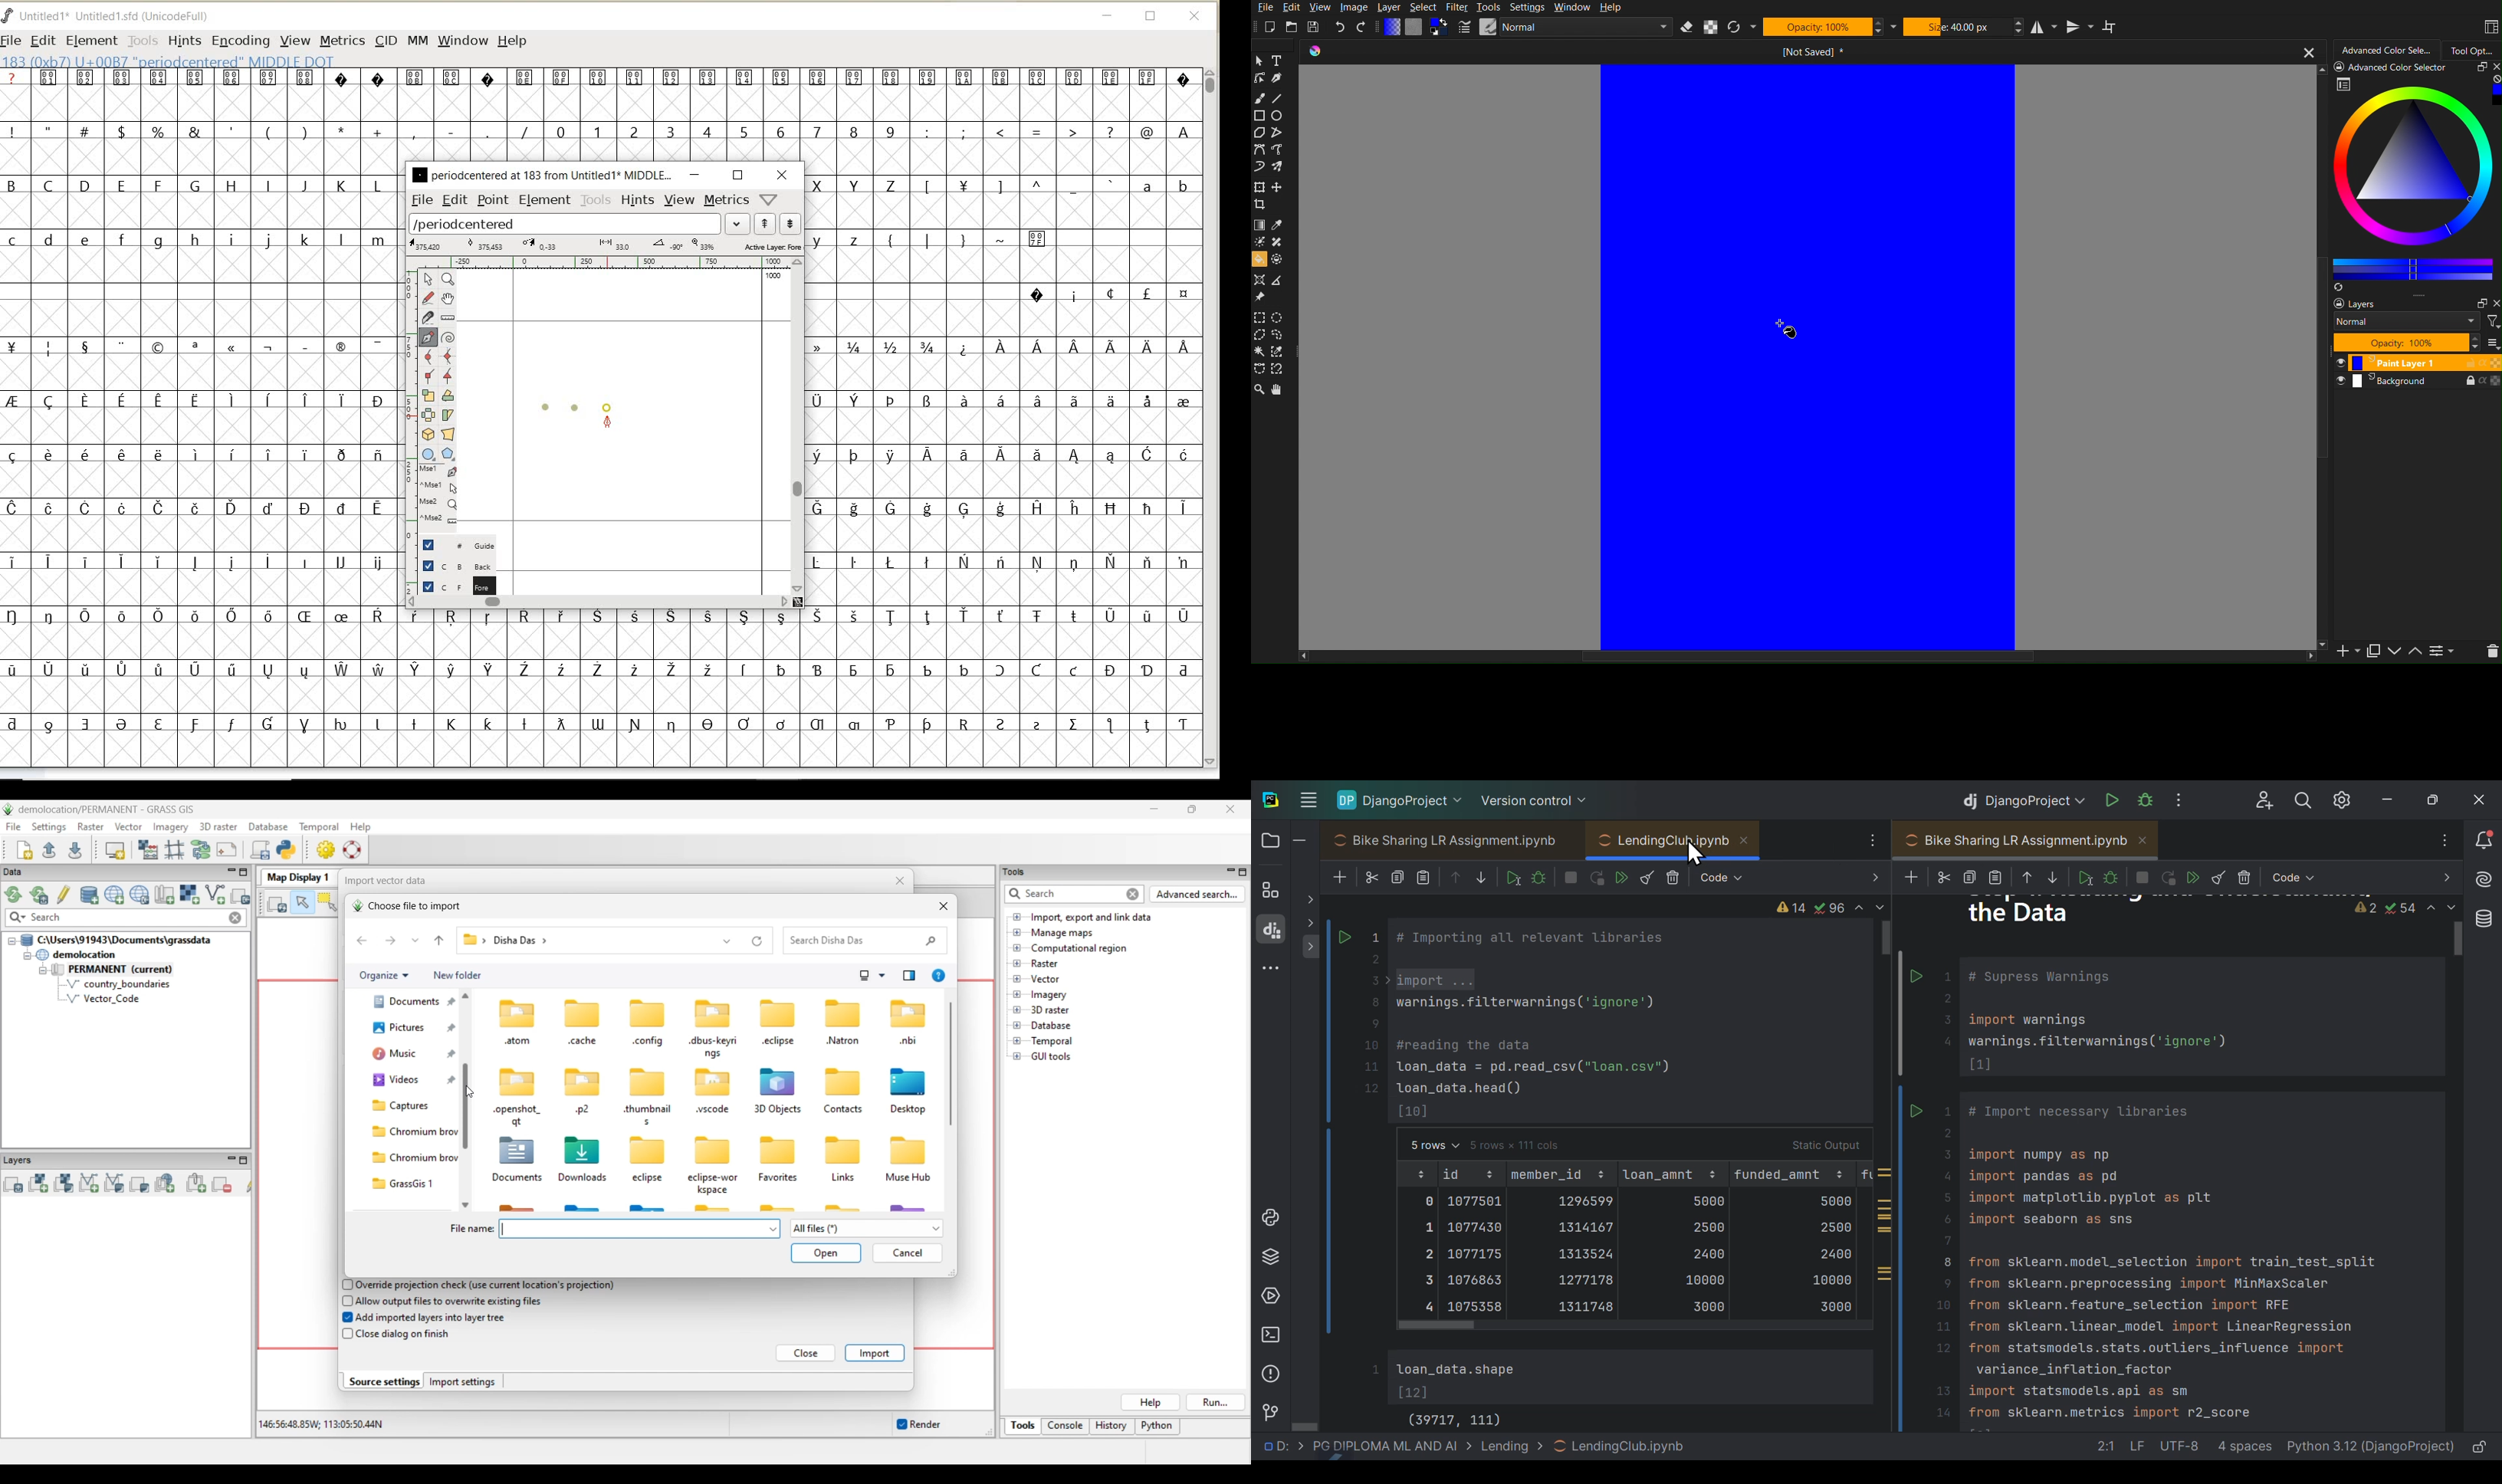 The width and height of the screenshot is (2520, 1484). I want to click on draw a freehand curve, so click(428, 296).